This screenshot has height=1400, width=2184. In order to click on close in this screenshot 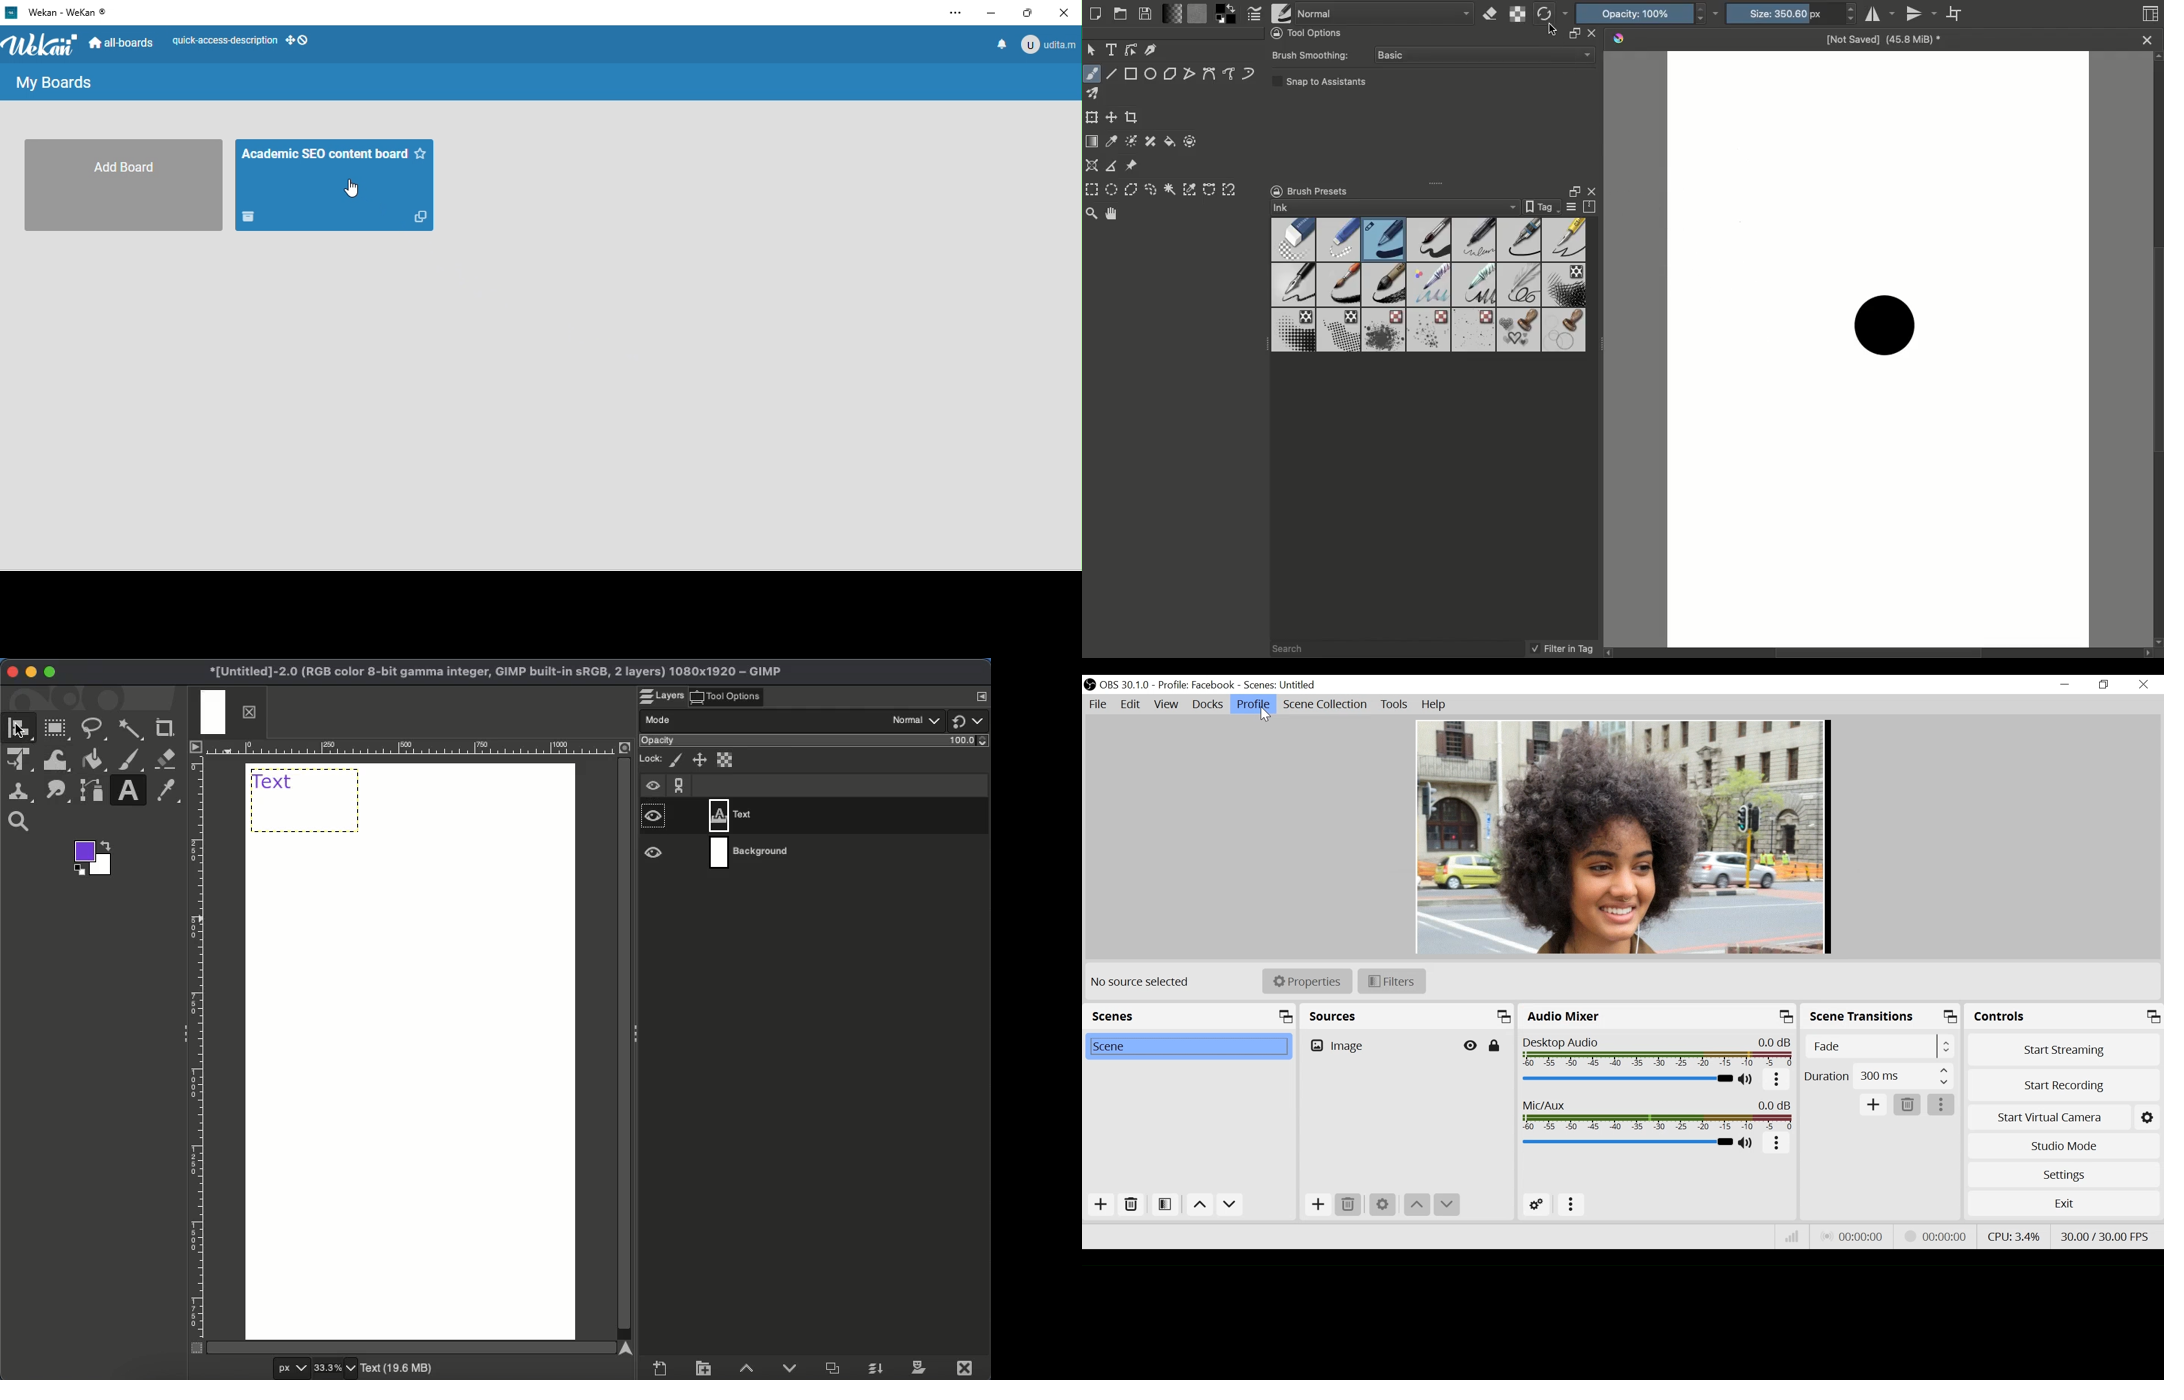, I will do `click(1591, 34)`.